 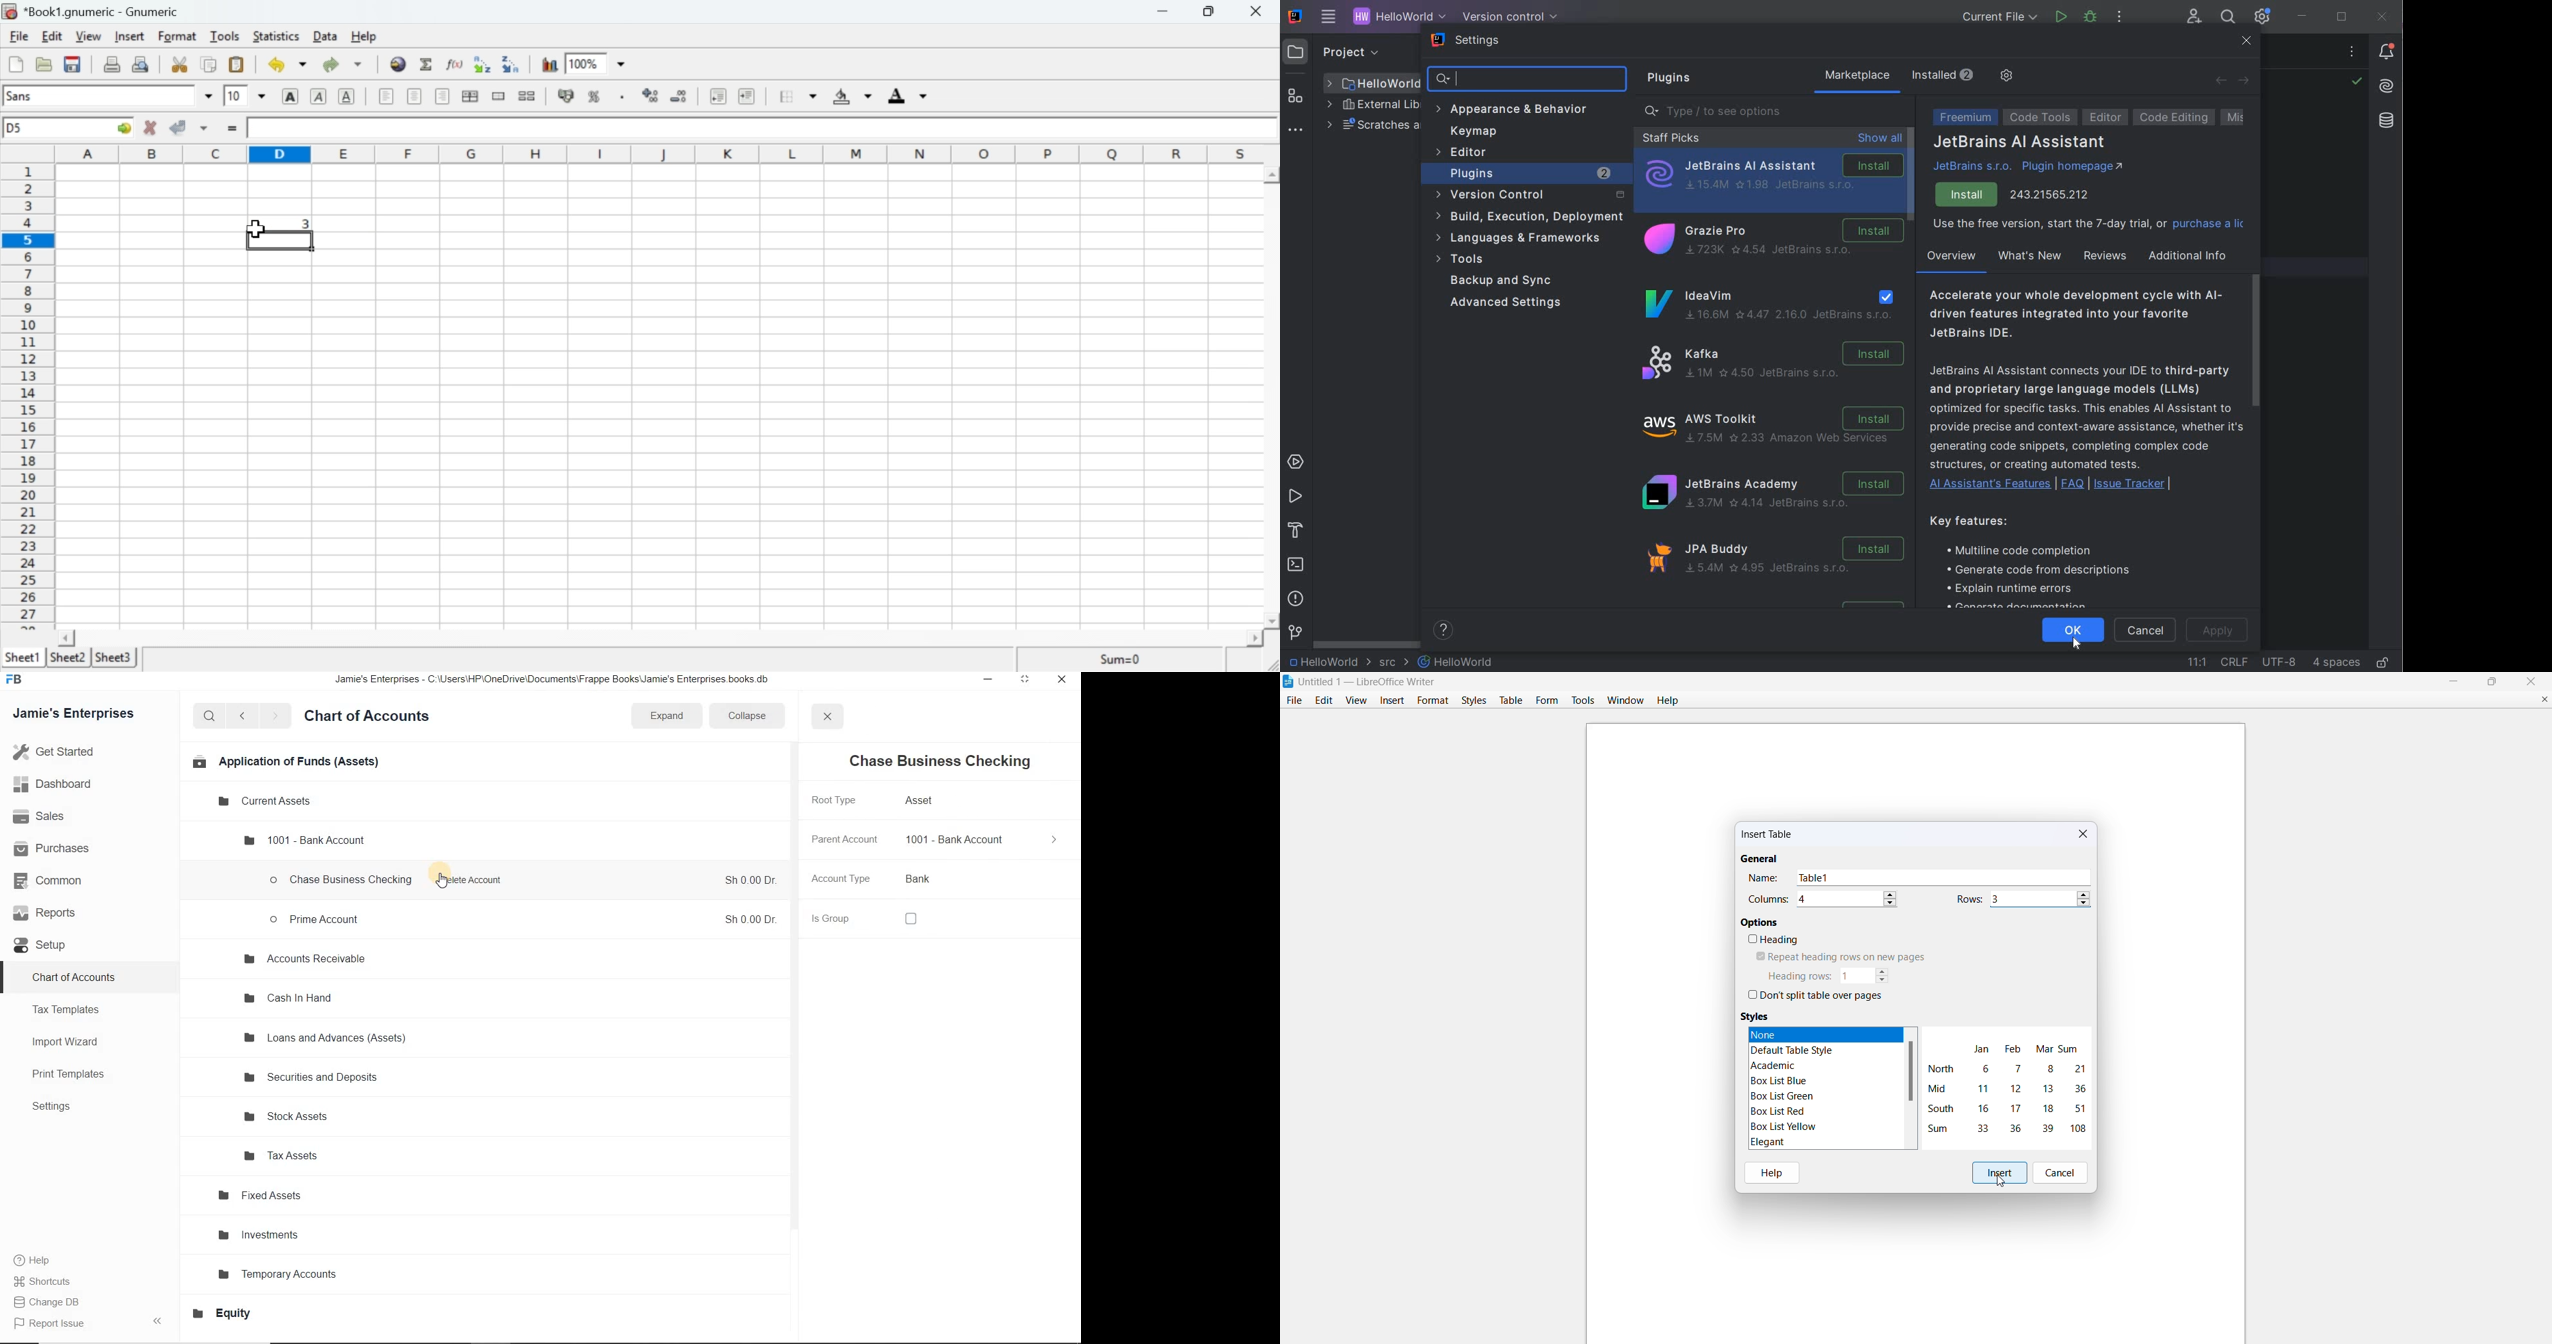 I want to click on Minimize/Maximize, so click(x=1215, y=11).